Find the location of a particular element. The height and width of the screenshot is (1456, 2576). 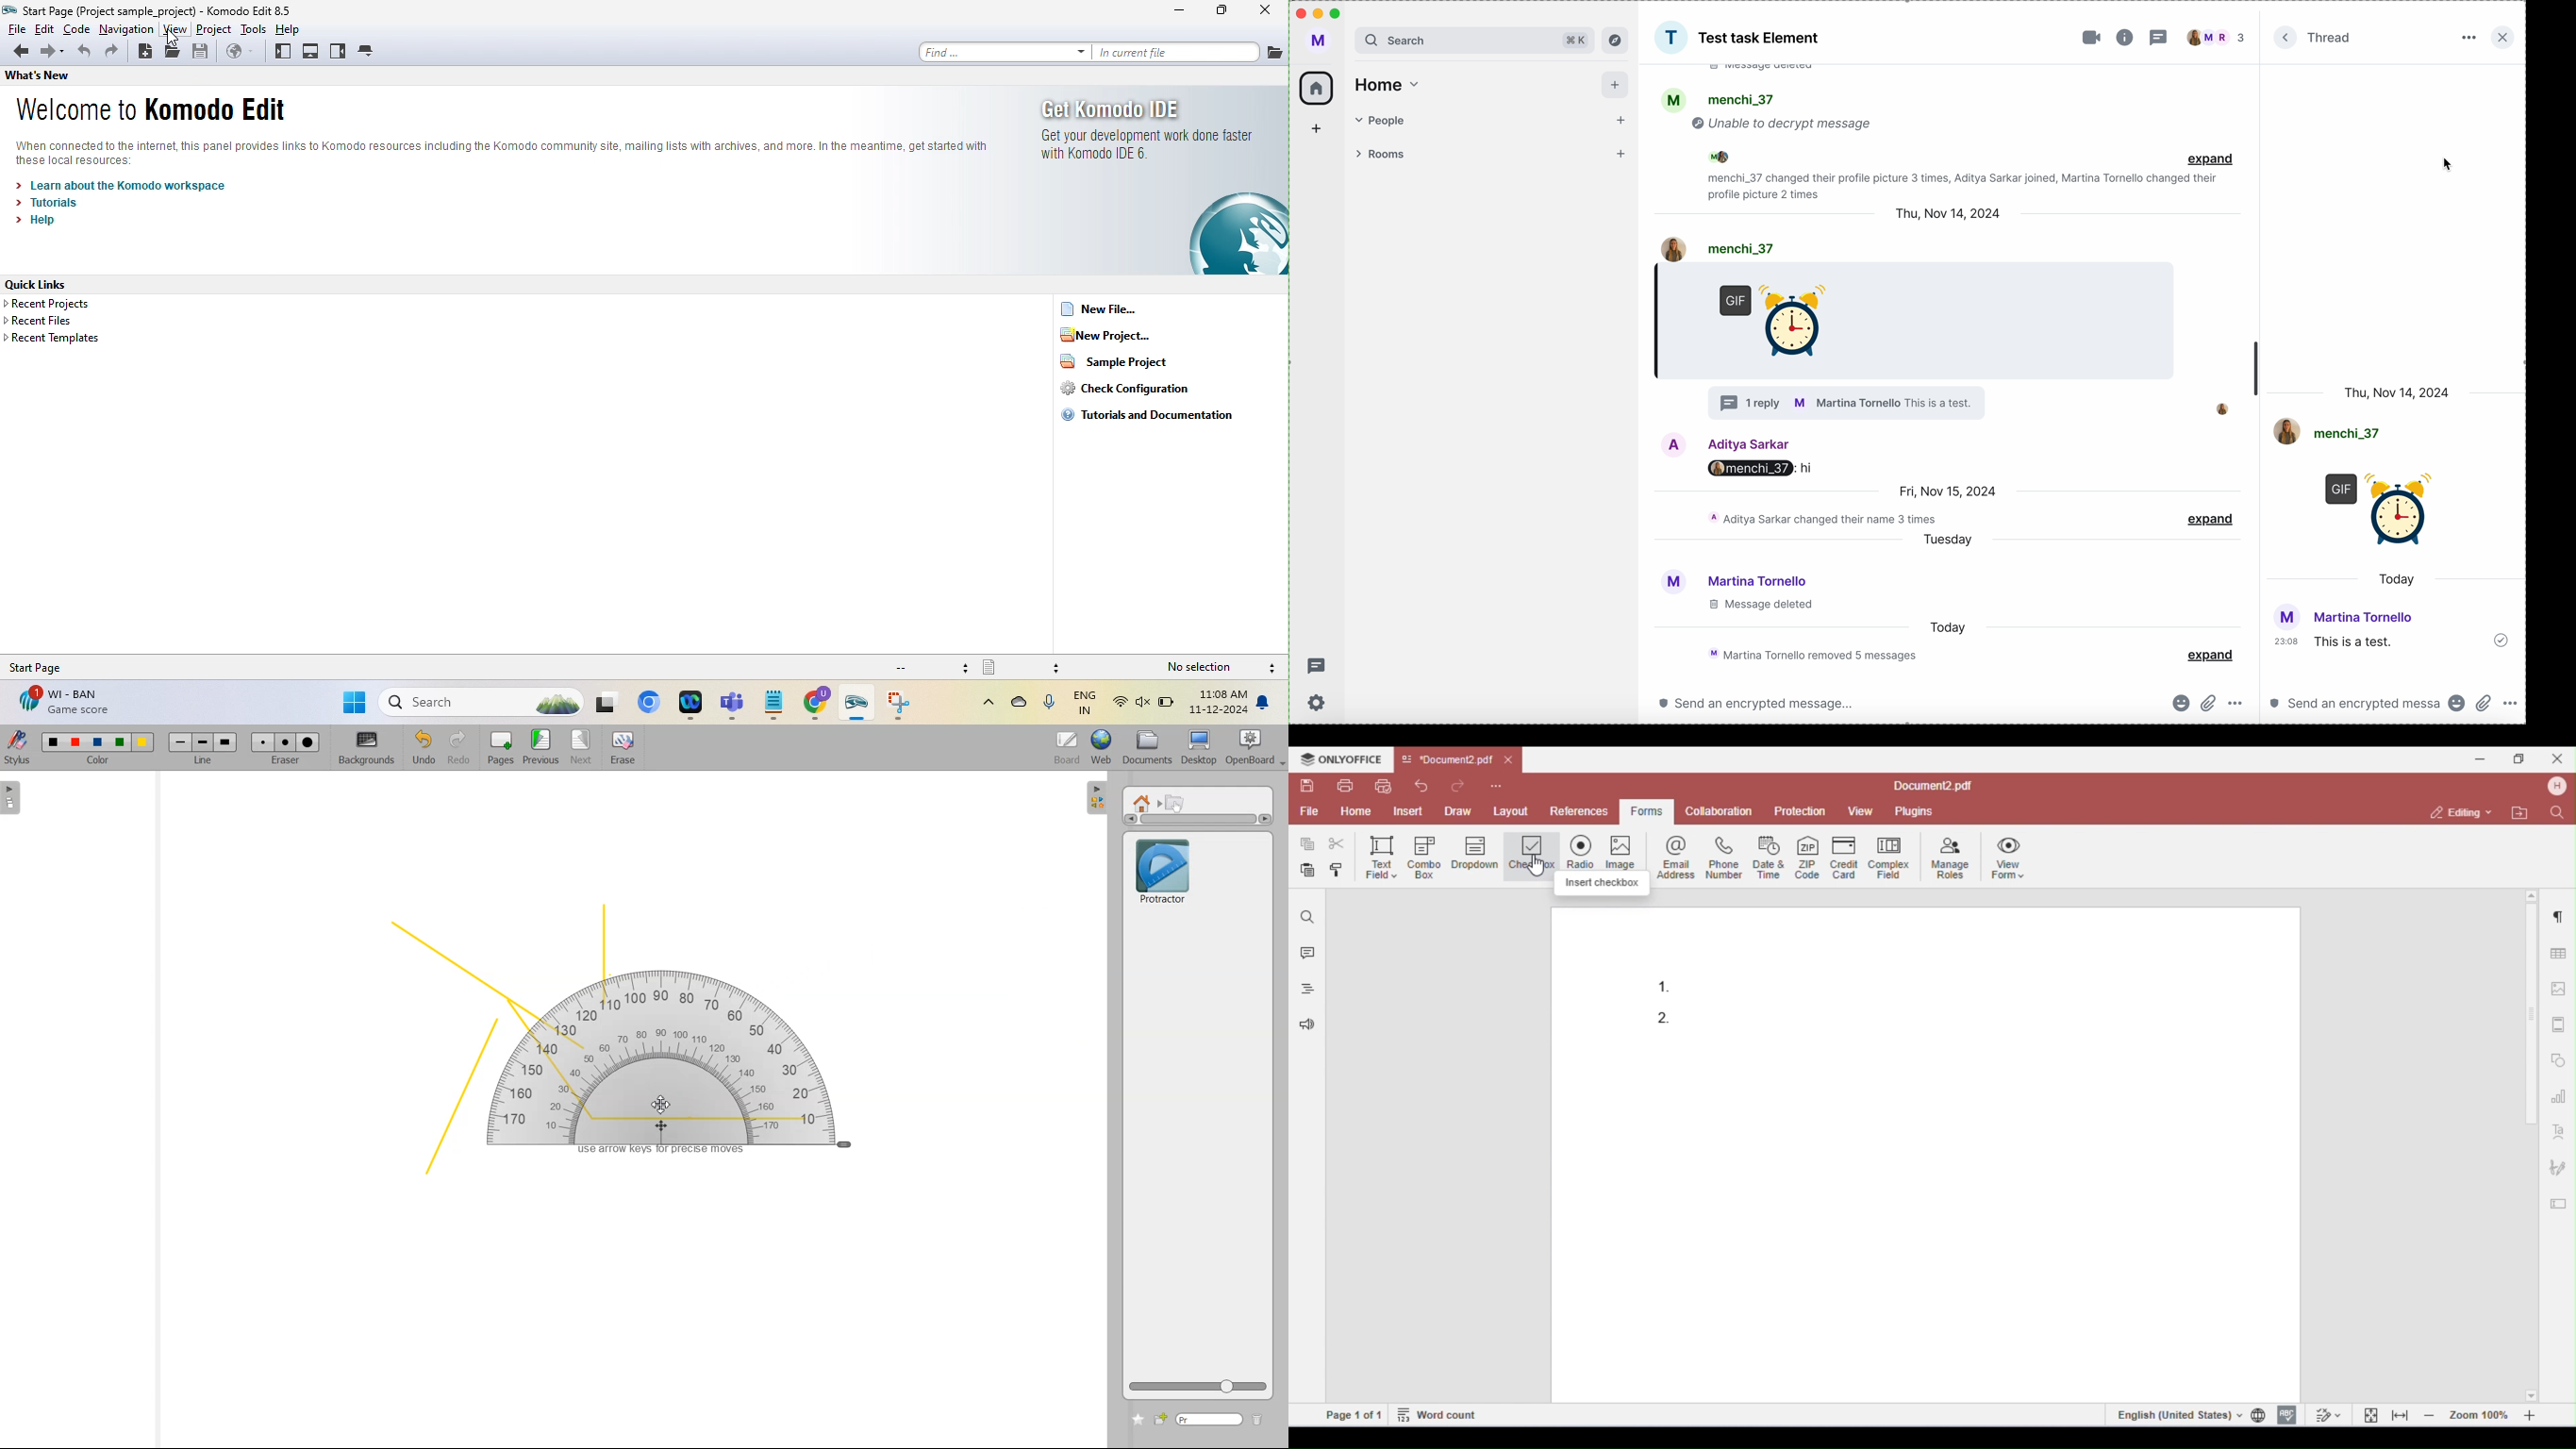

rooms is located at coordinates (1492, 155).